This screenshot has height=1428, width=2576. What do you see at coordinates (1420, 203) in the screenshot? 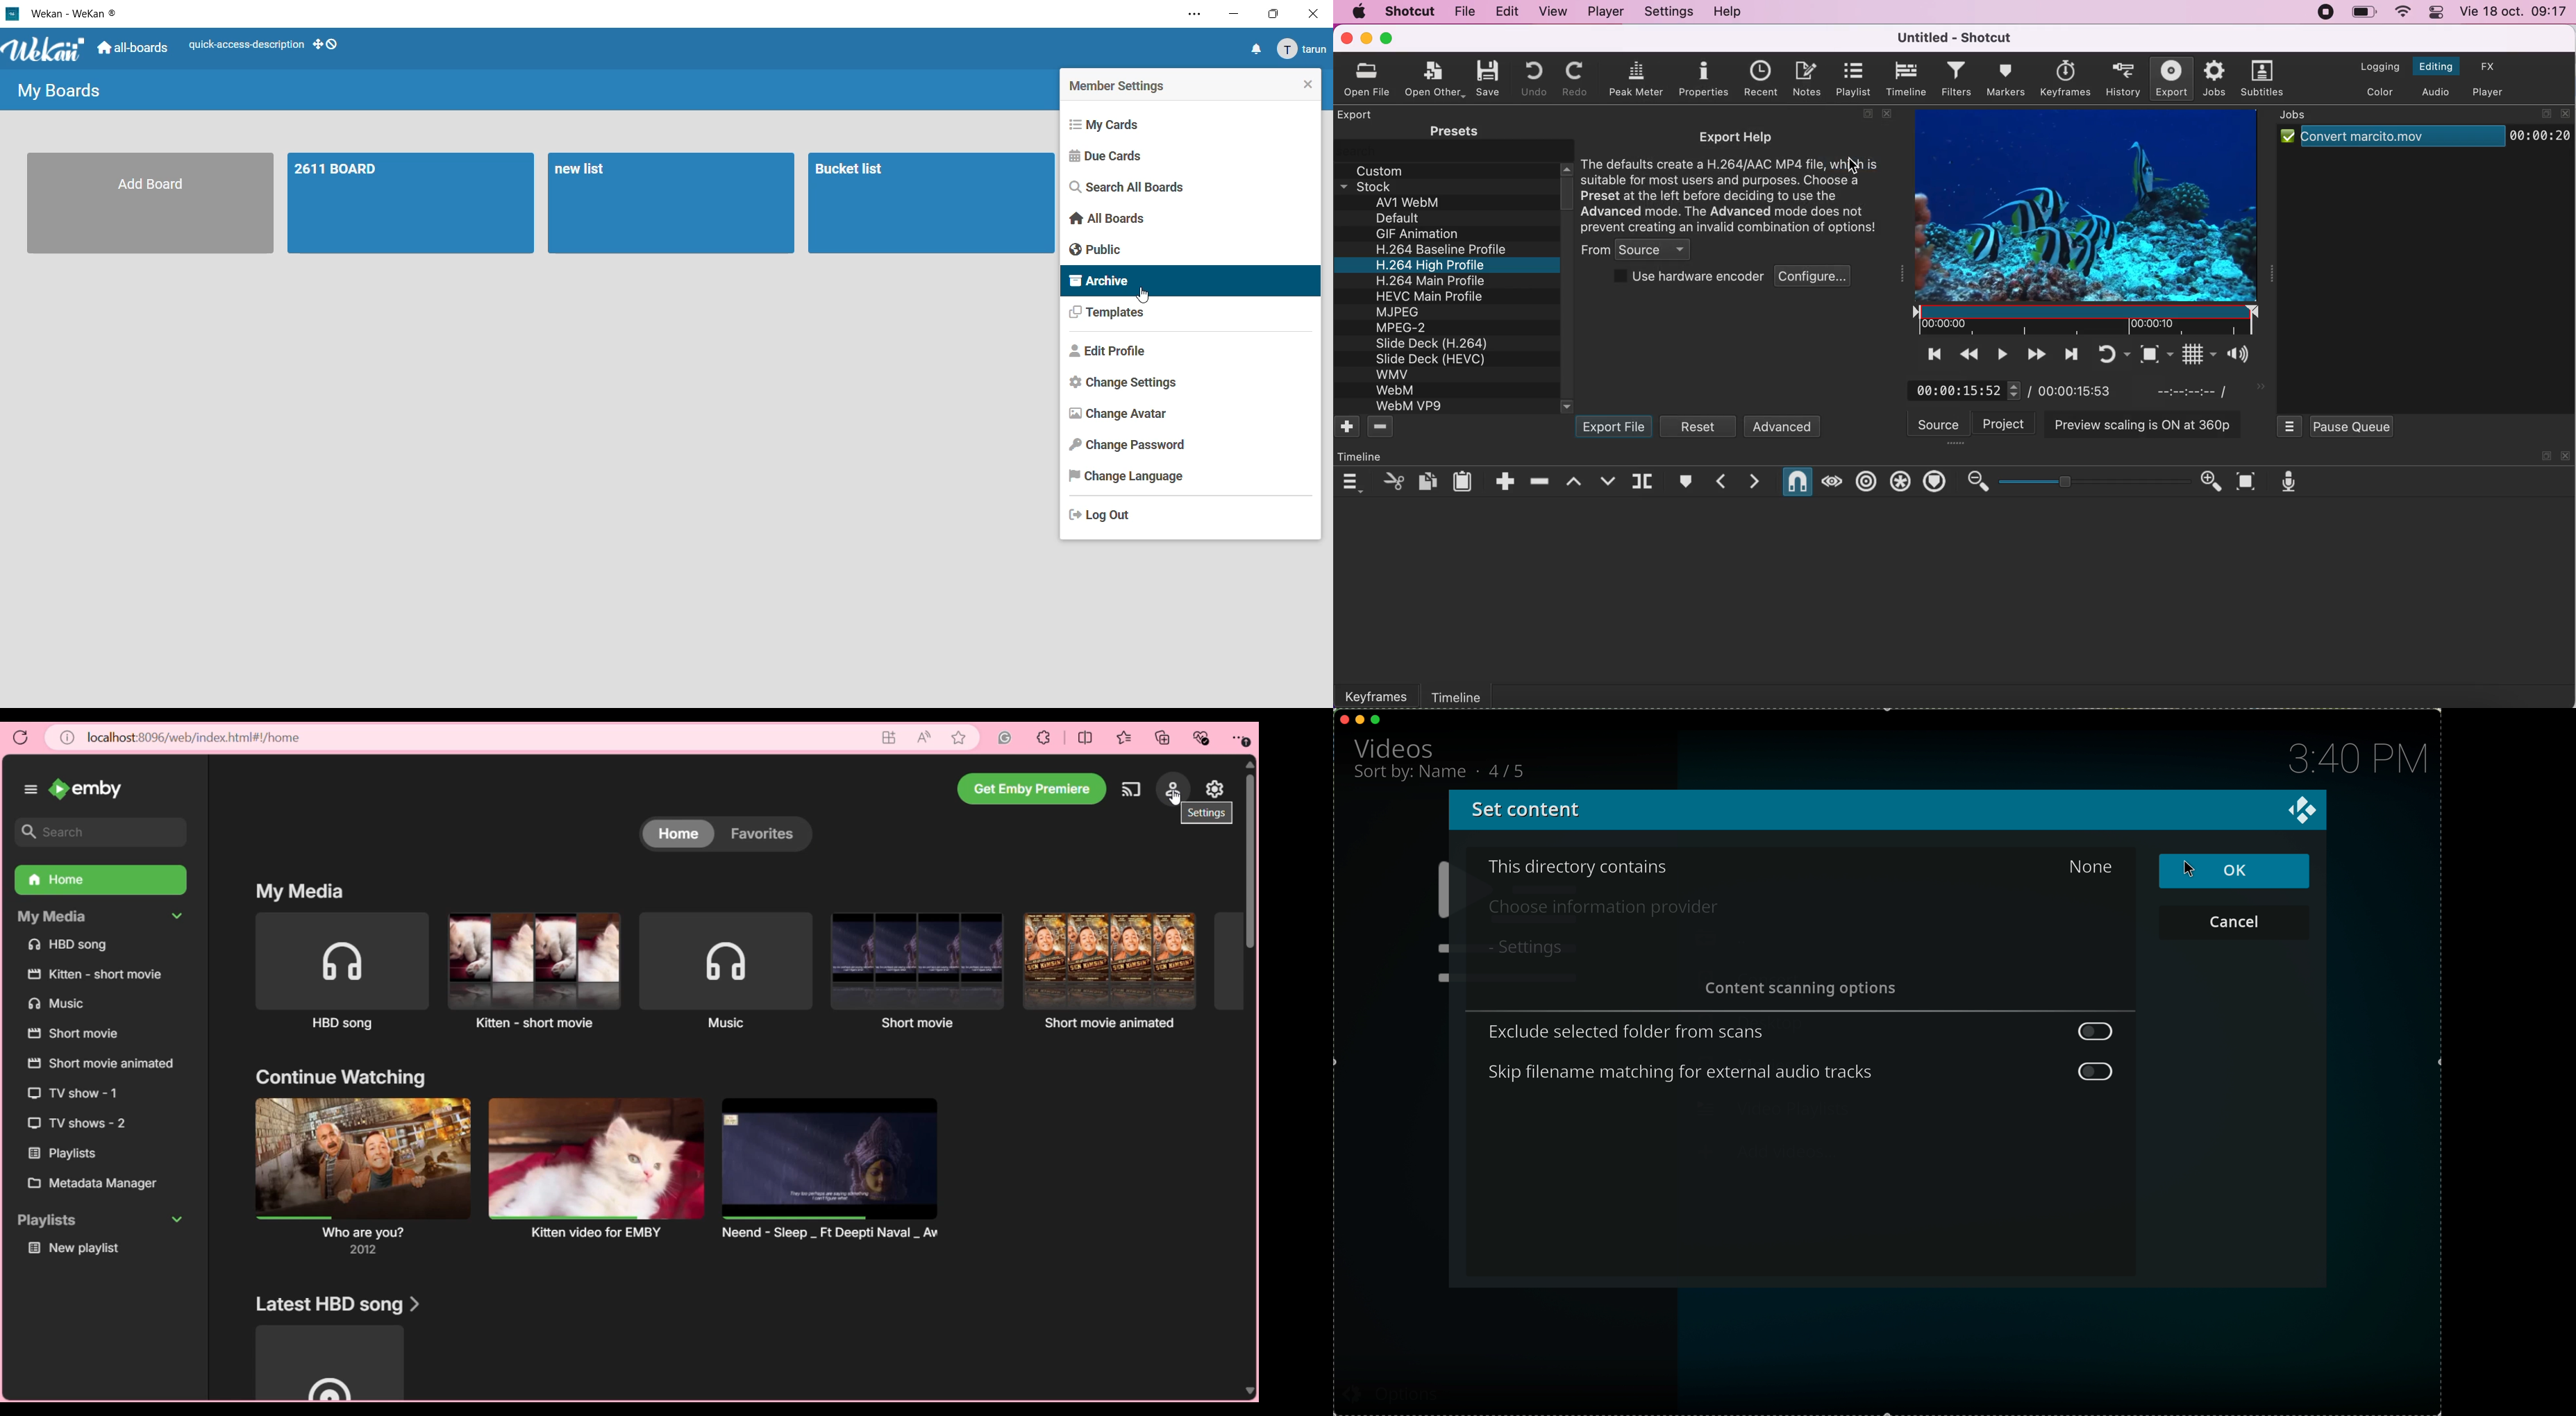
I see `av1 webm` at bounding box center [1420, 203].